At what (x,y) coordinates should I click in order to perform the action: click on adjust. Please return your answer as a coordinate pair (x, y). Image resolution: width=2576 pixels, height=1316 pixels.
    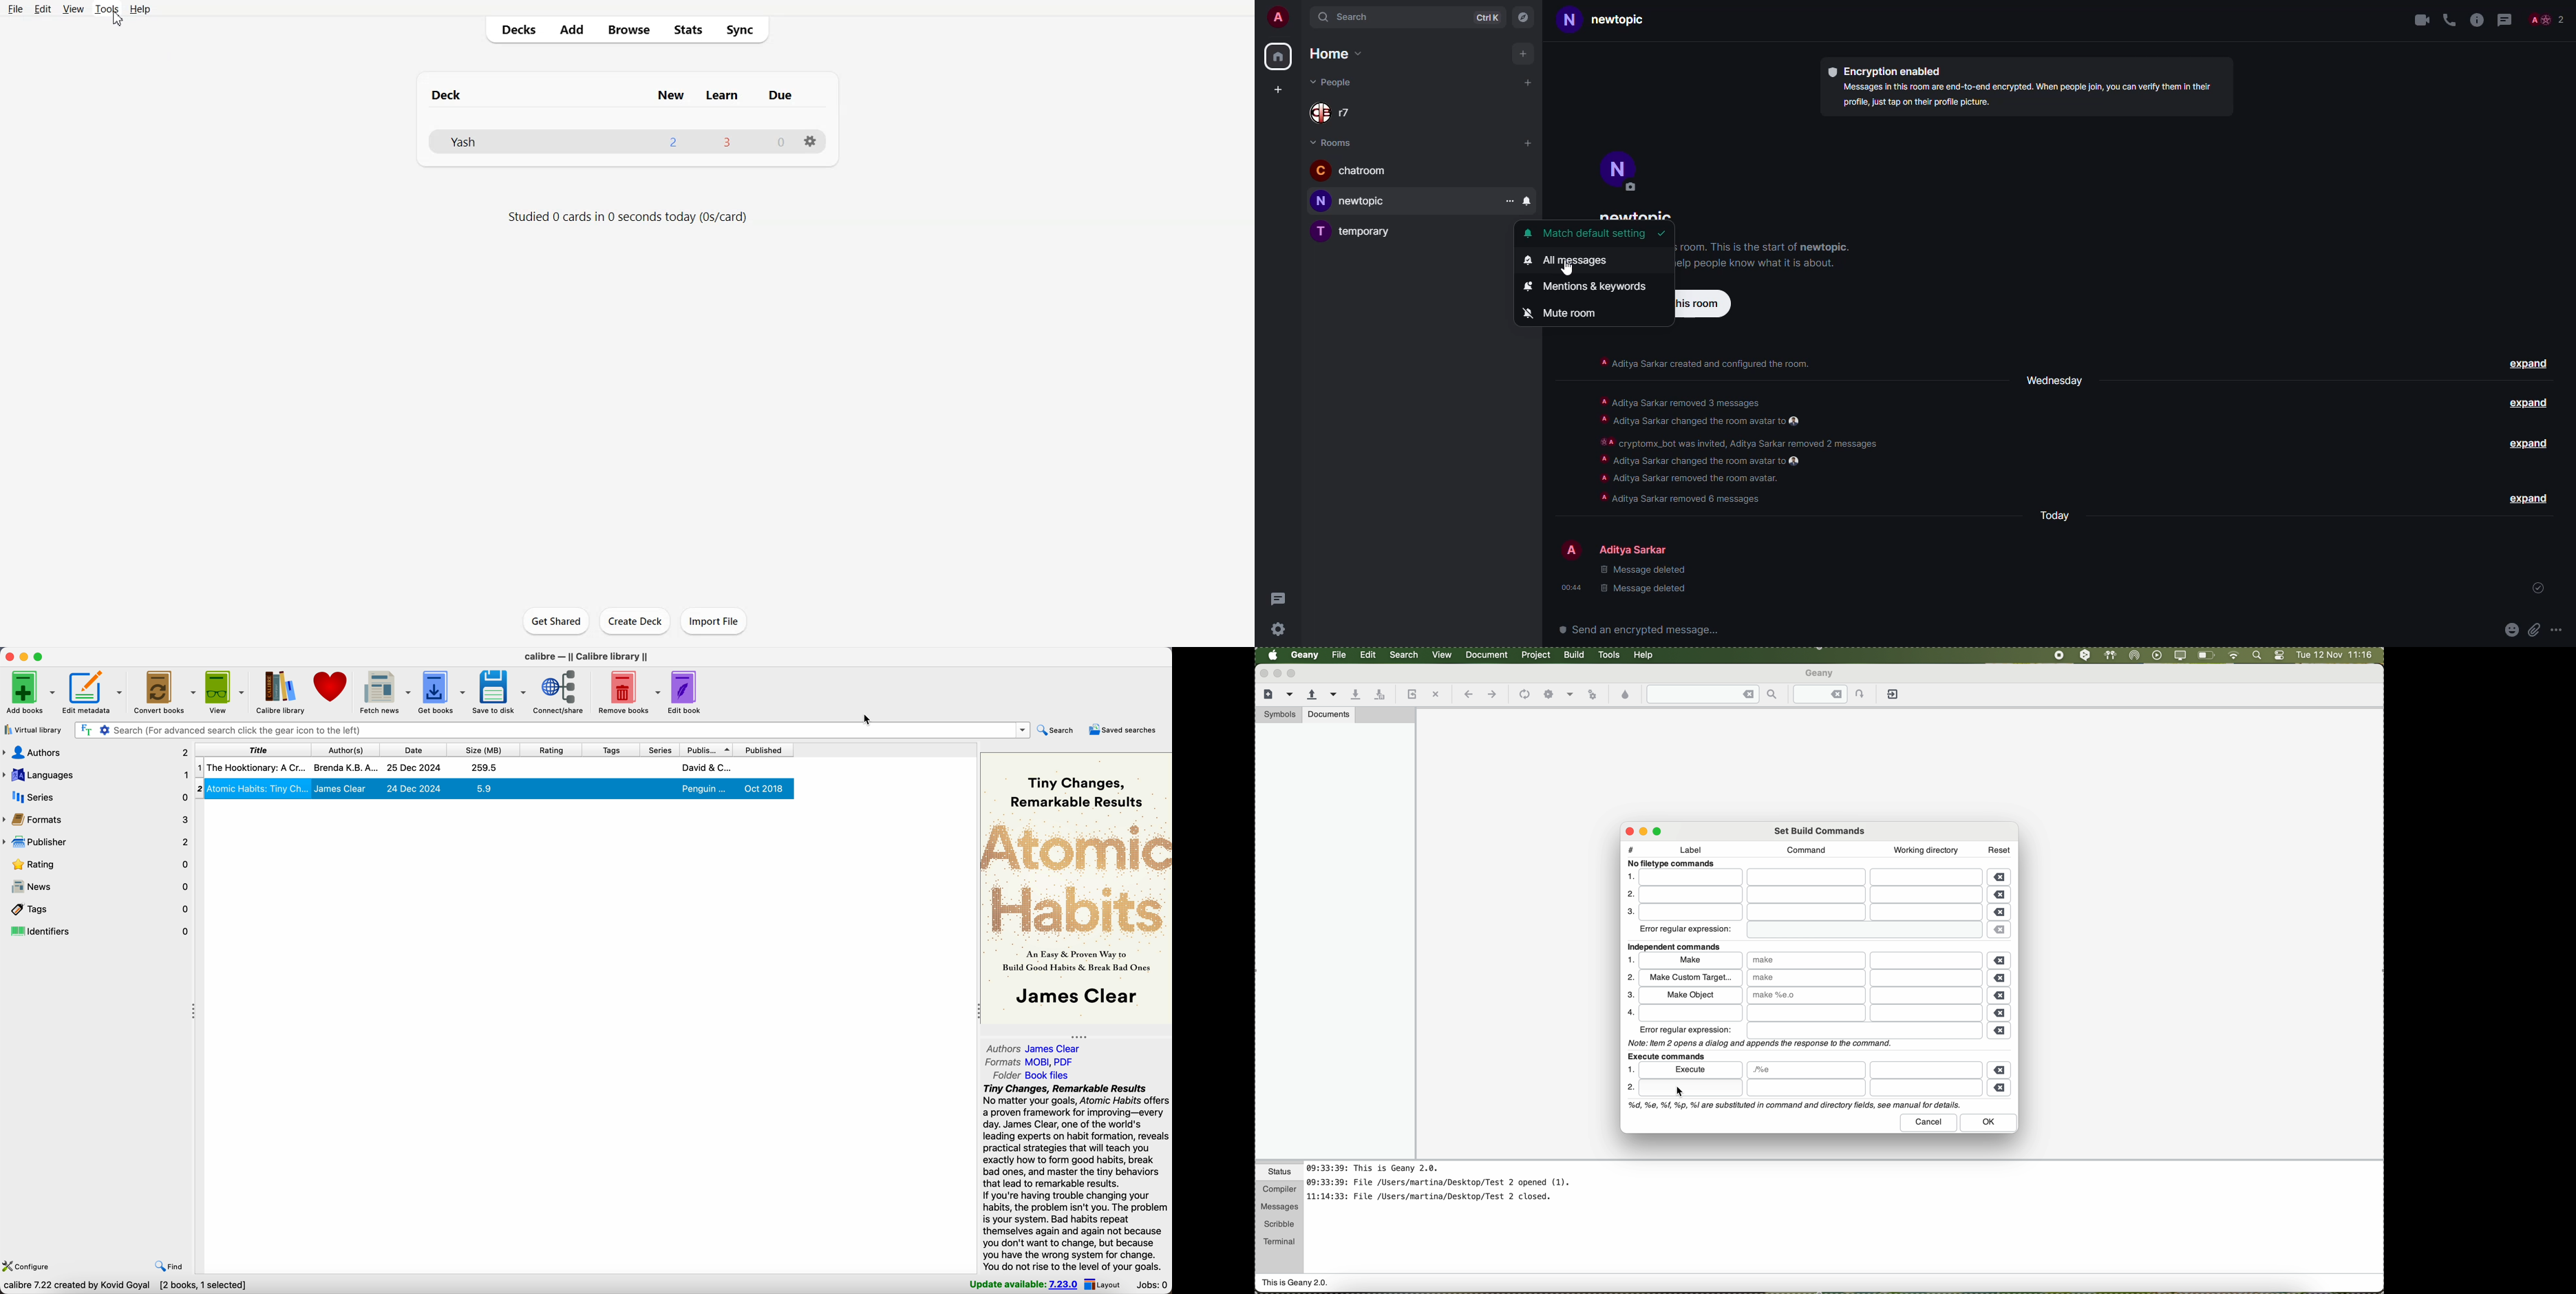
    Looking at the image, I should click on (1422, 250).